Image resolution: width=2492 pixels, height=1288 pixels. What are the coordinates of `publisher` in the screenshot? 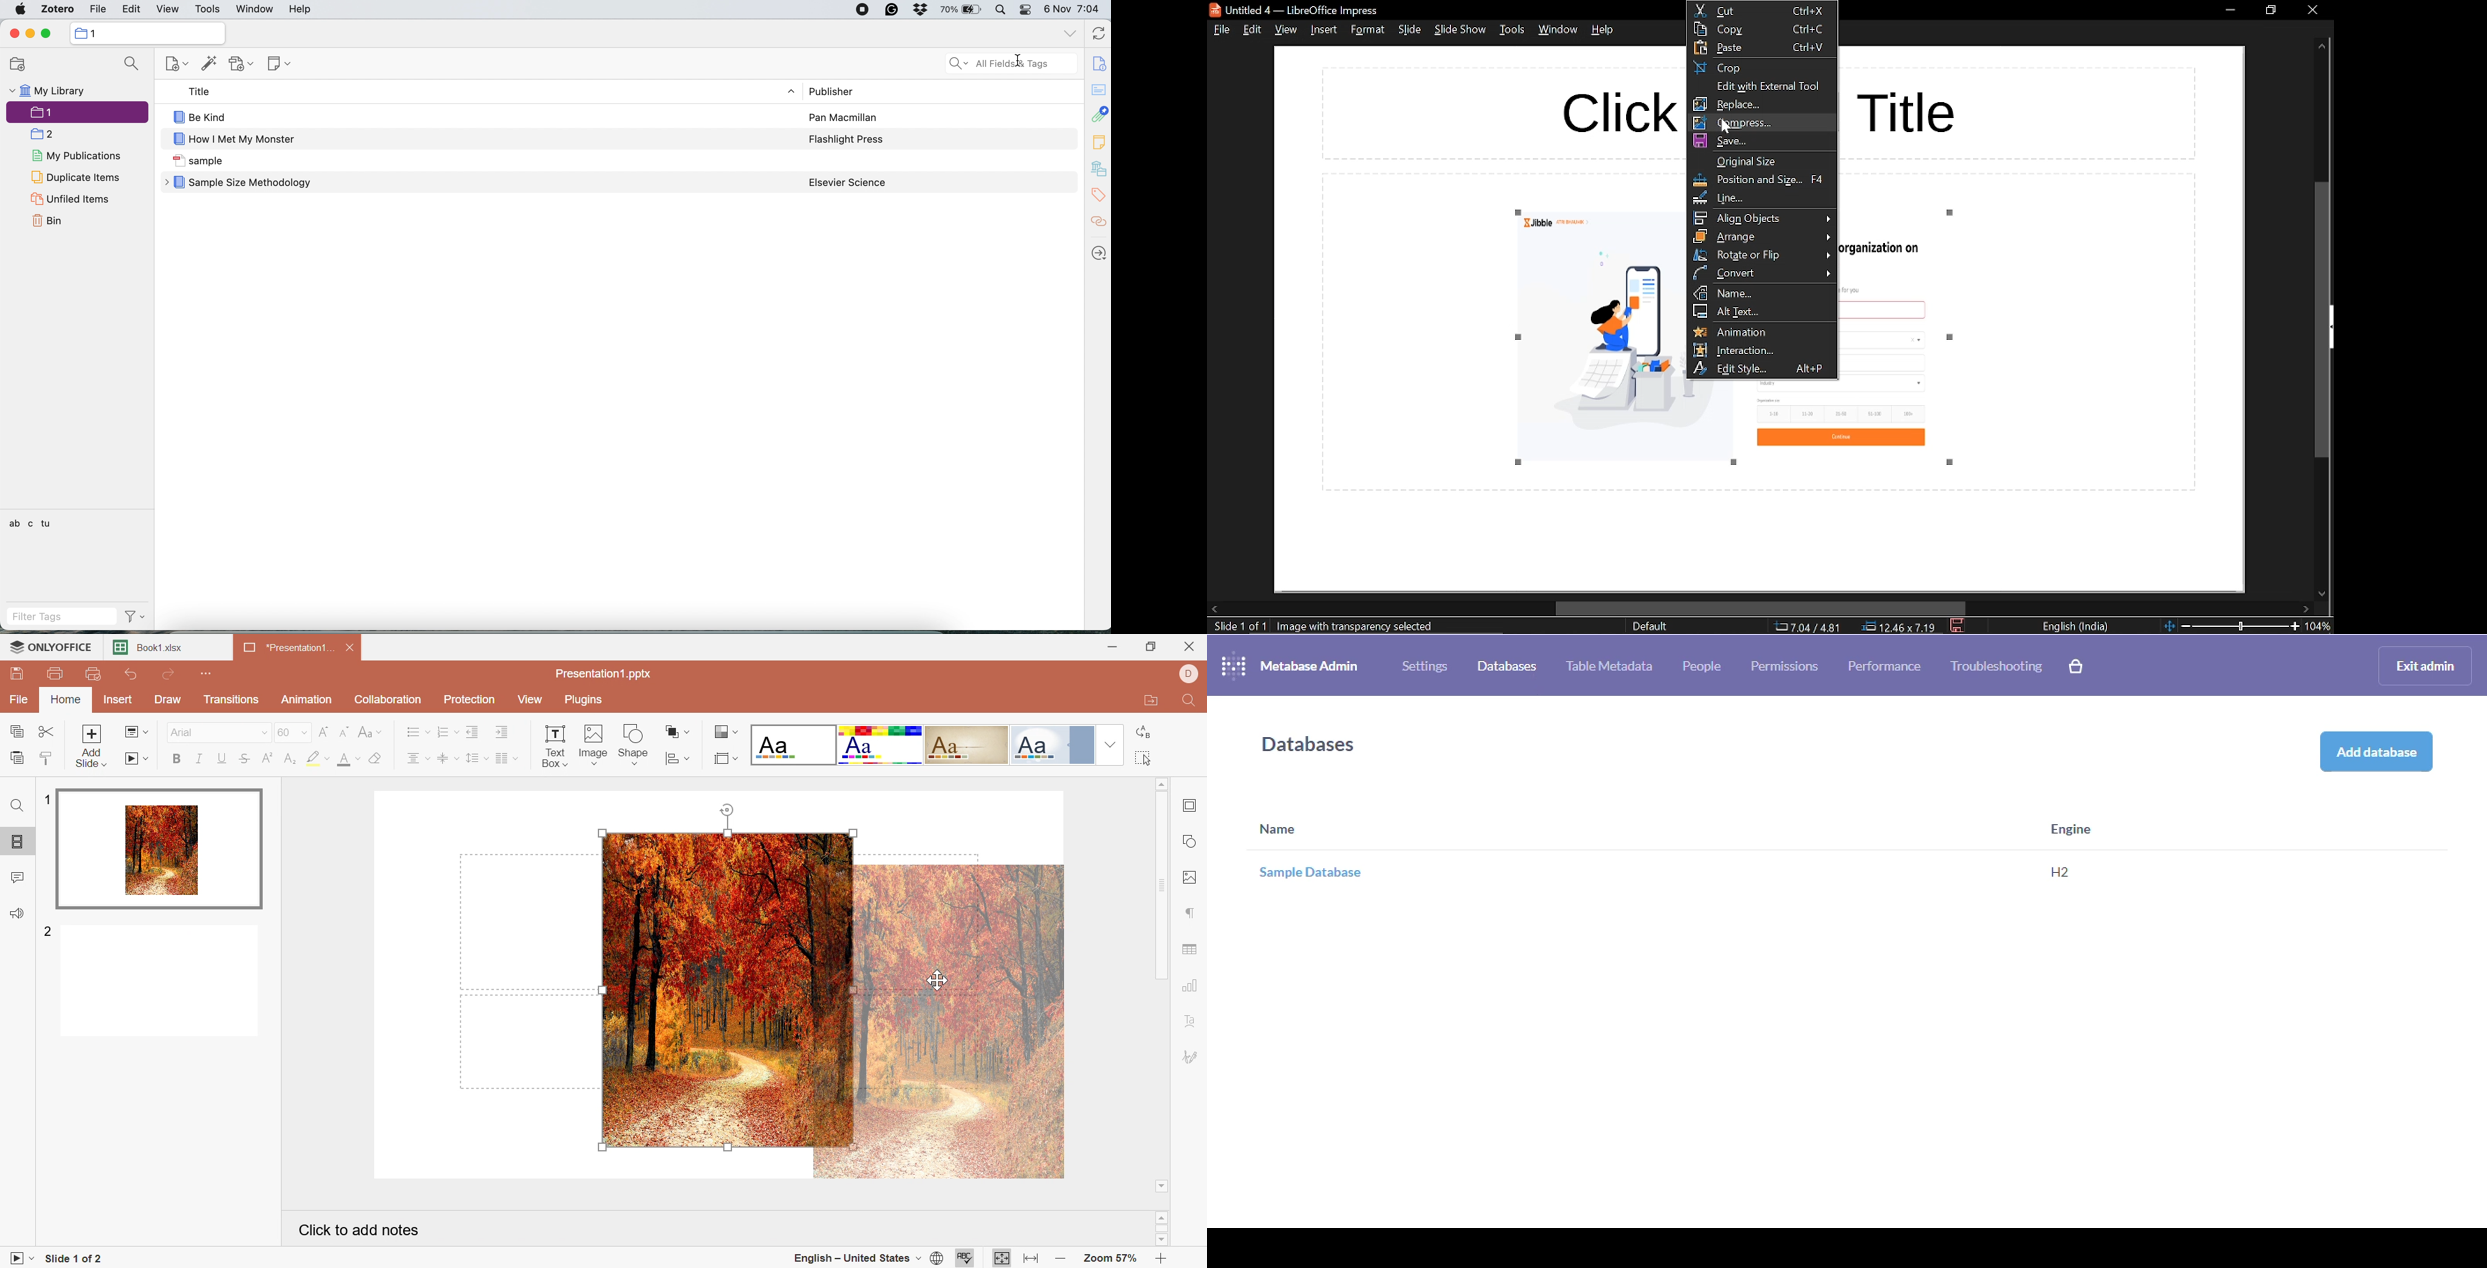 It's located at (831, 90).